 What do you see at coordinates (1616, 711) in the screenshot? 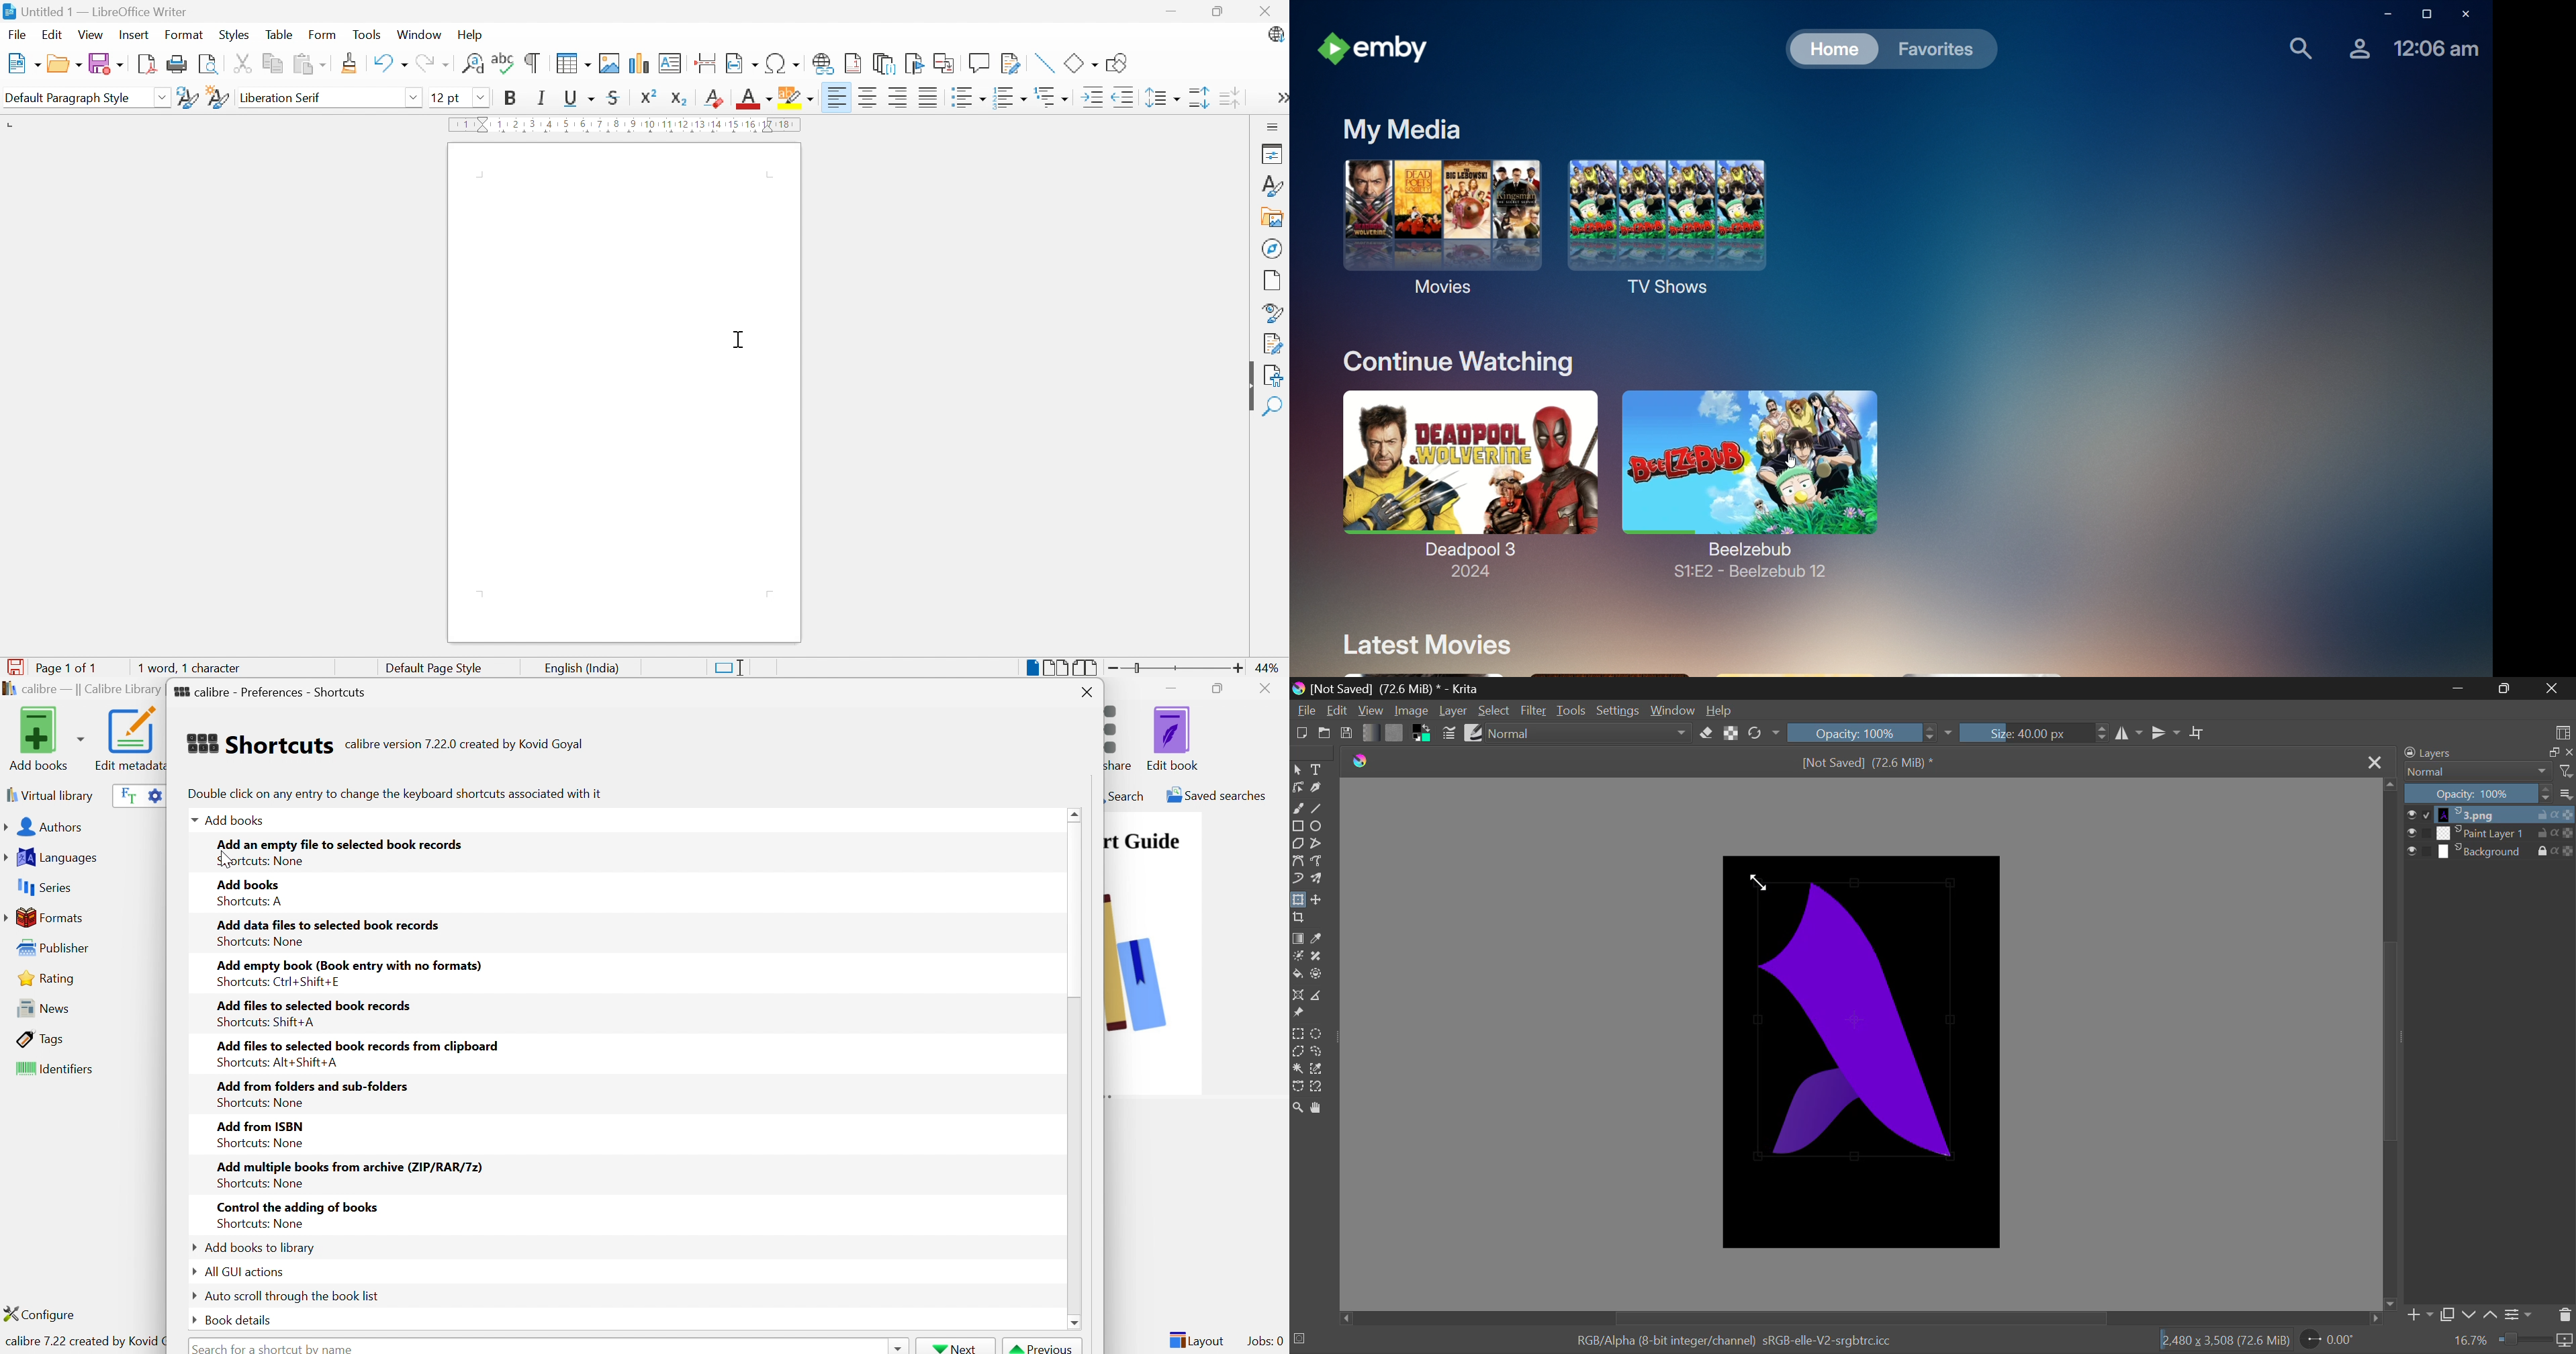
I see `Settings` at bounding box center [1616, 711].